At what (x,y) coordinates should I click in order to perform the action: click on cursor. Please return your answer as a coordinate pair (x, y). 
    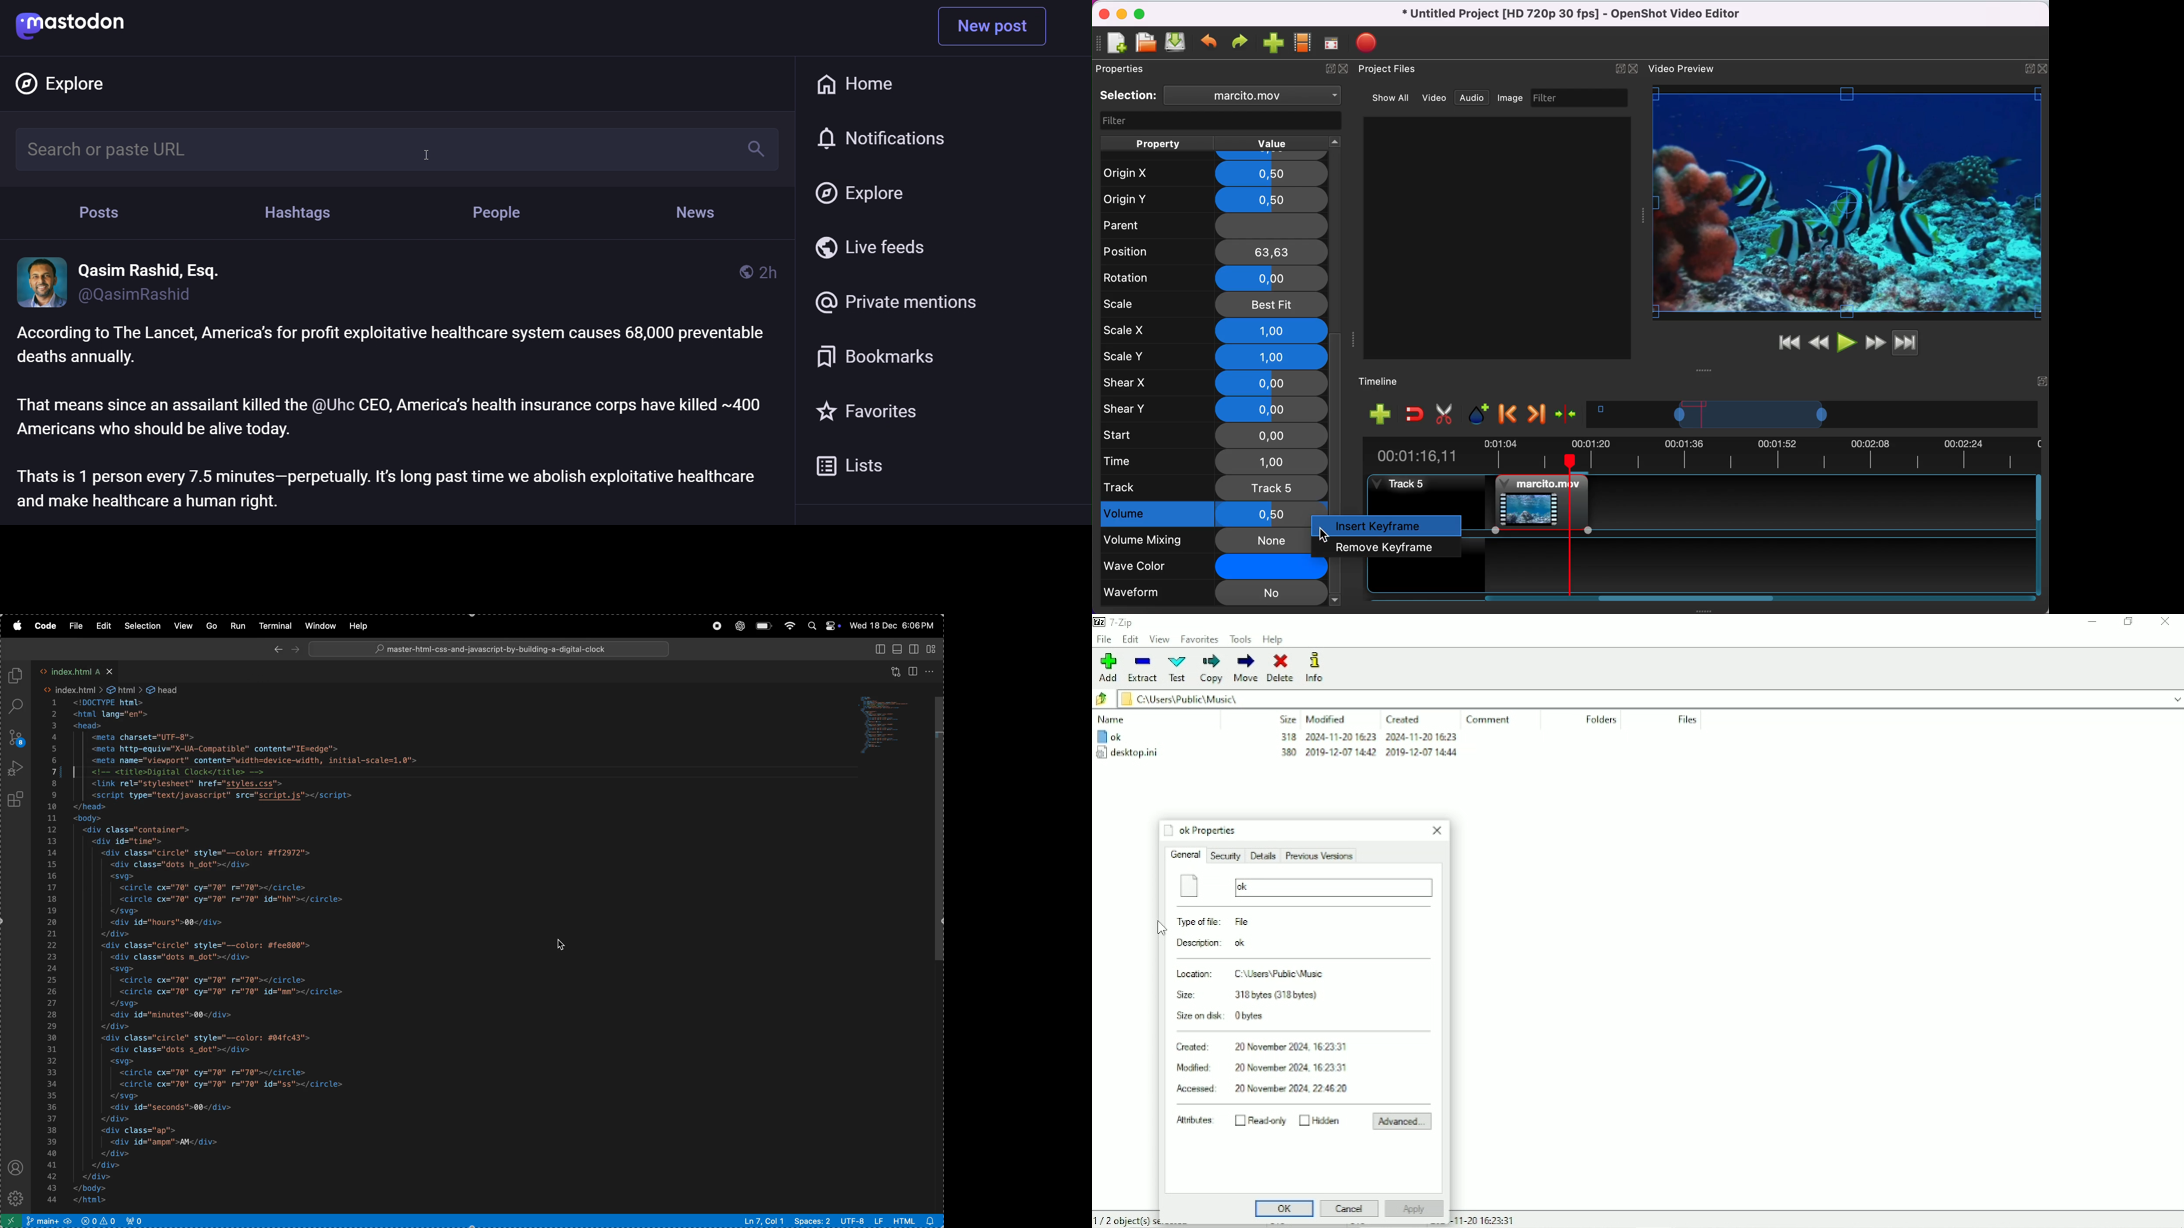
    Looking at the image, I should click on (563, 944).